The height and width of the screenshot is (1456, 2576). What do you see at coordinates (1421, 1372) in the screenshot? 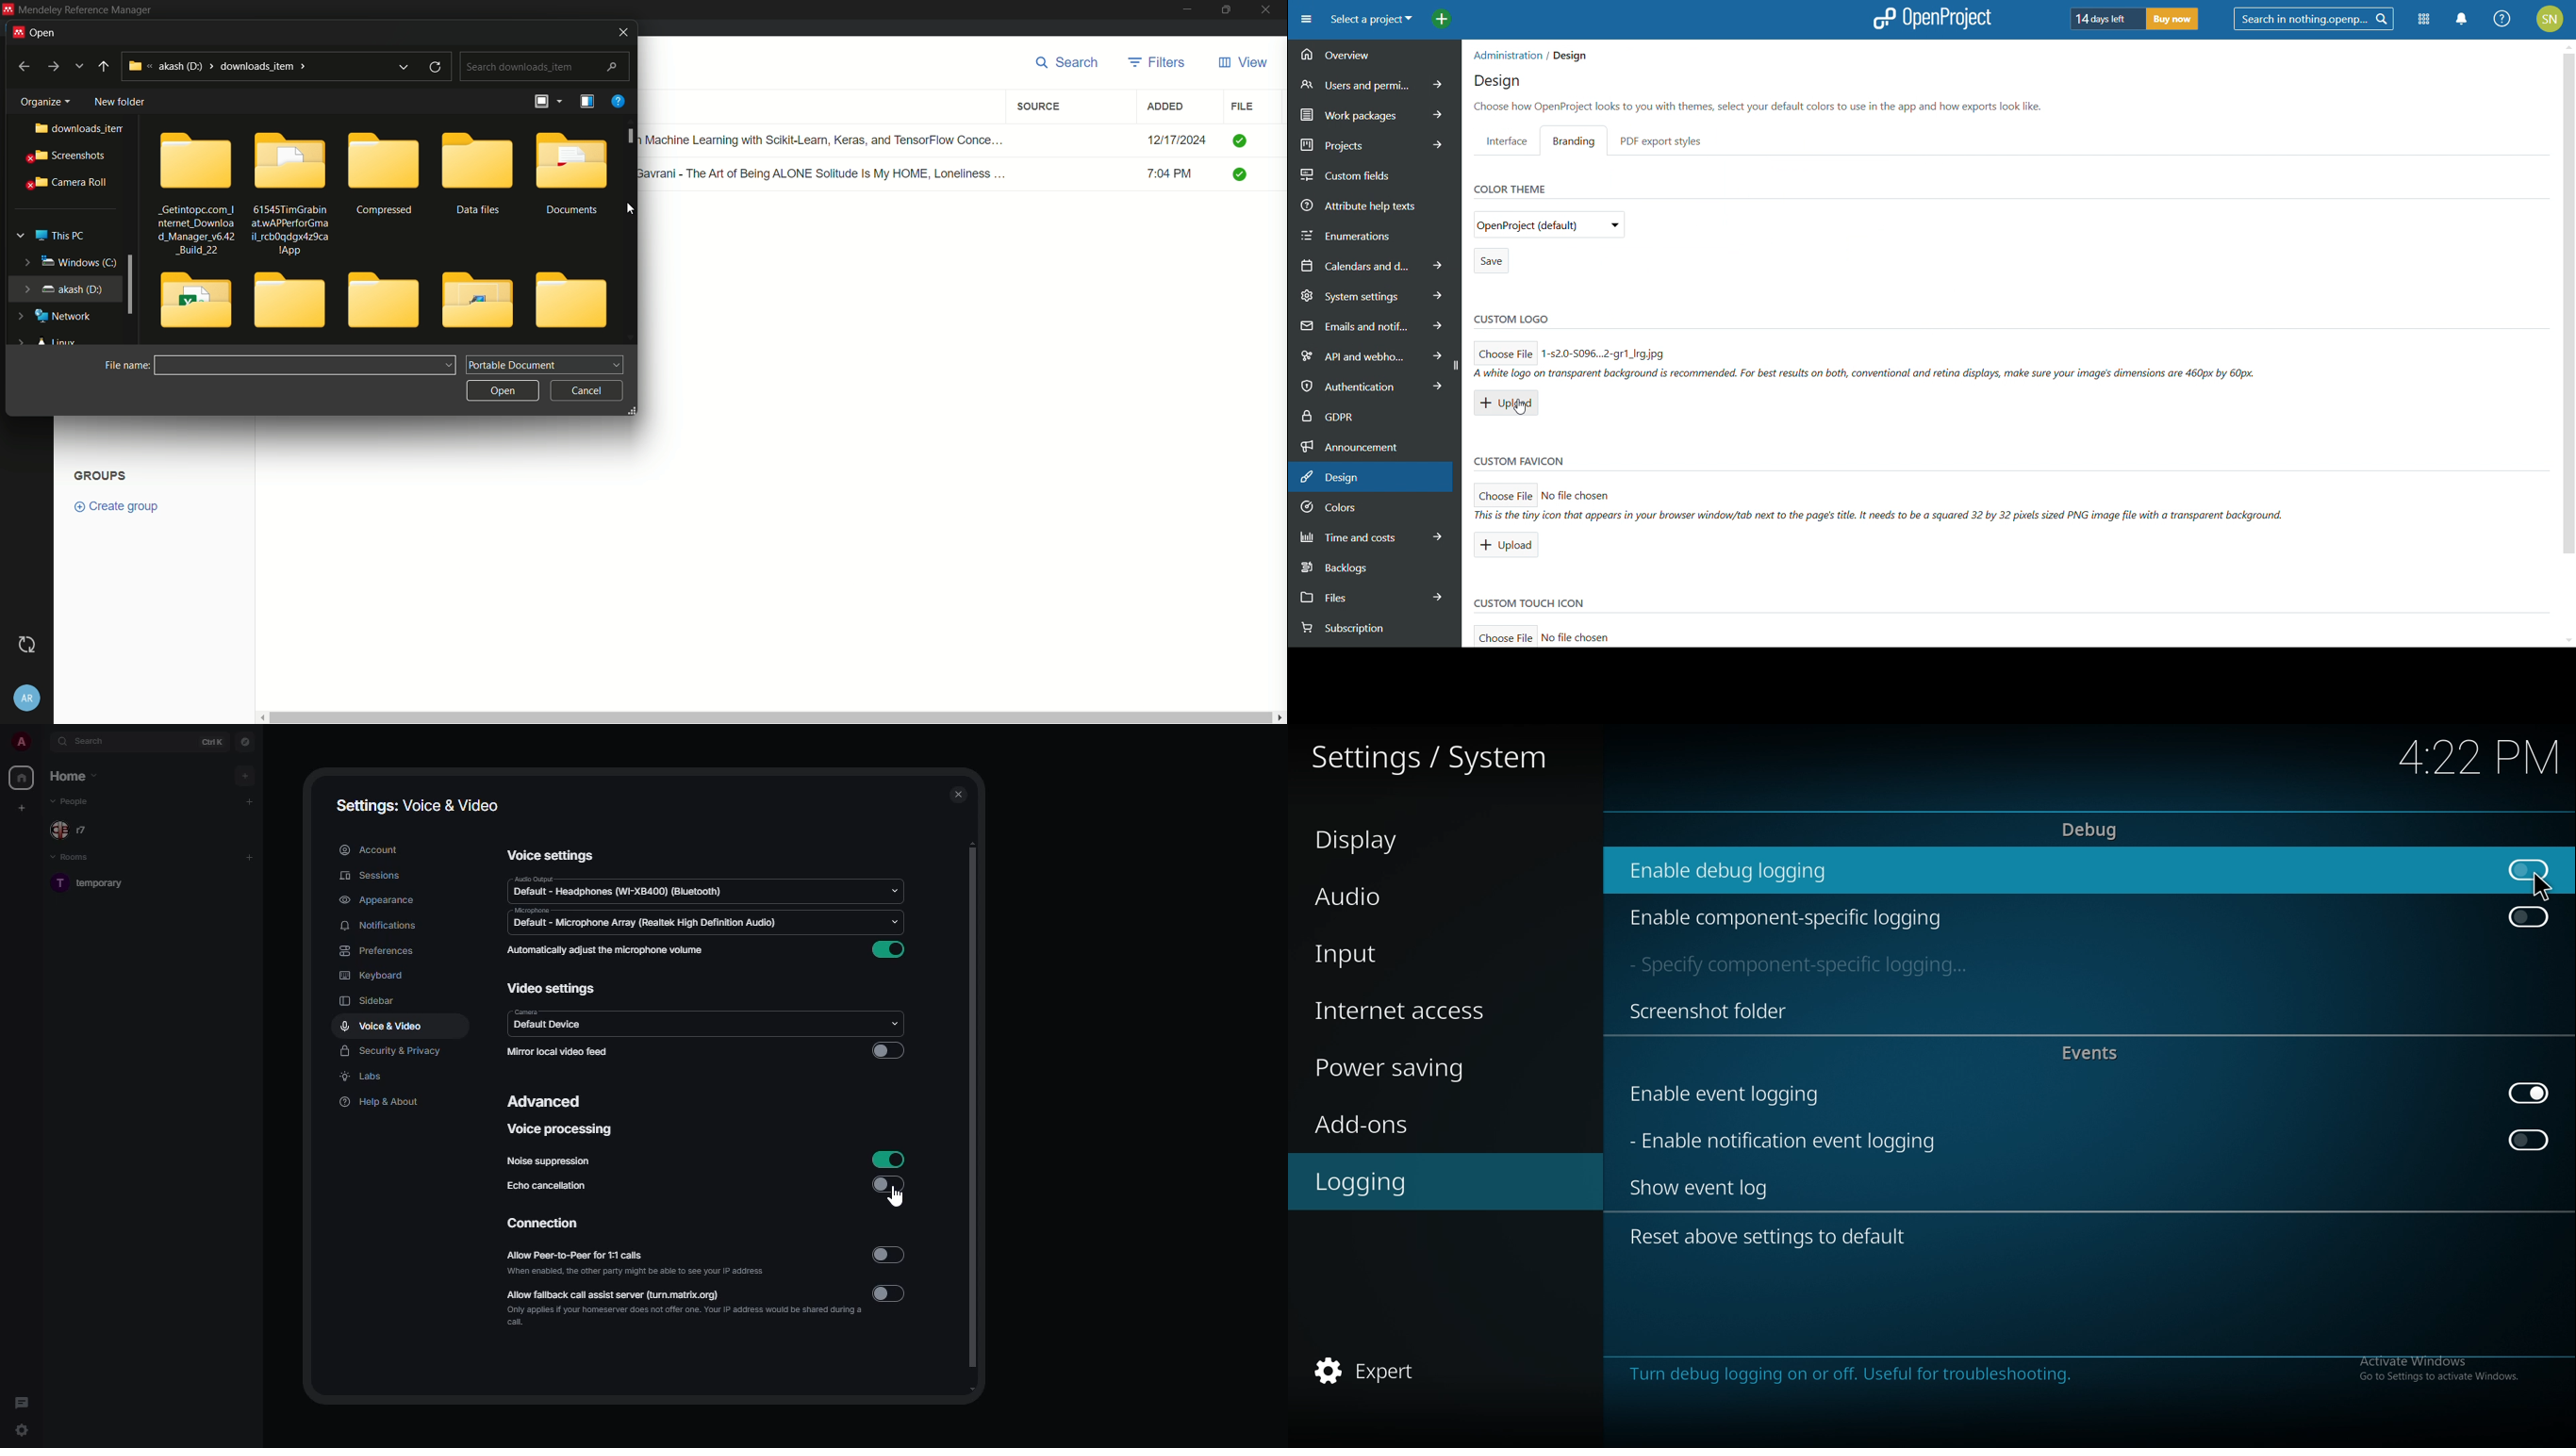
I see `expert` at bounding box center [1421, 1372].